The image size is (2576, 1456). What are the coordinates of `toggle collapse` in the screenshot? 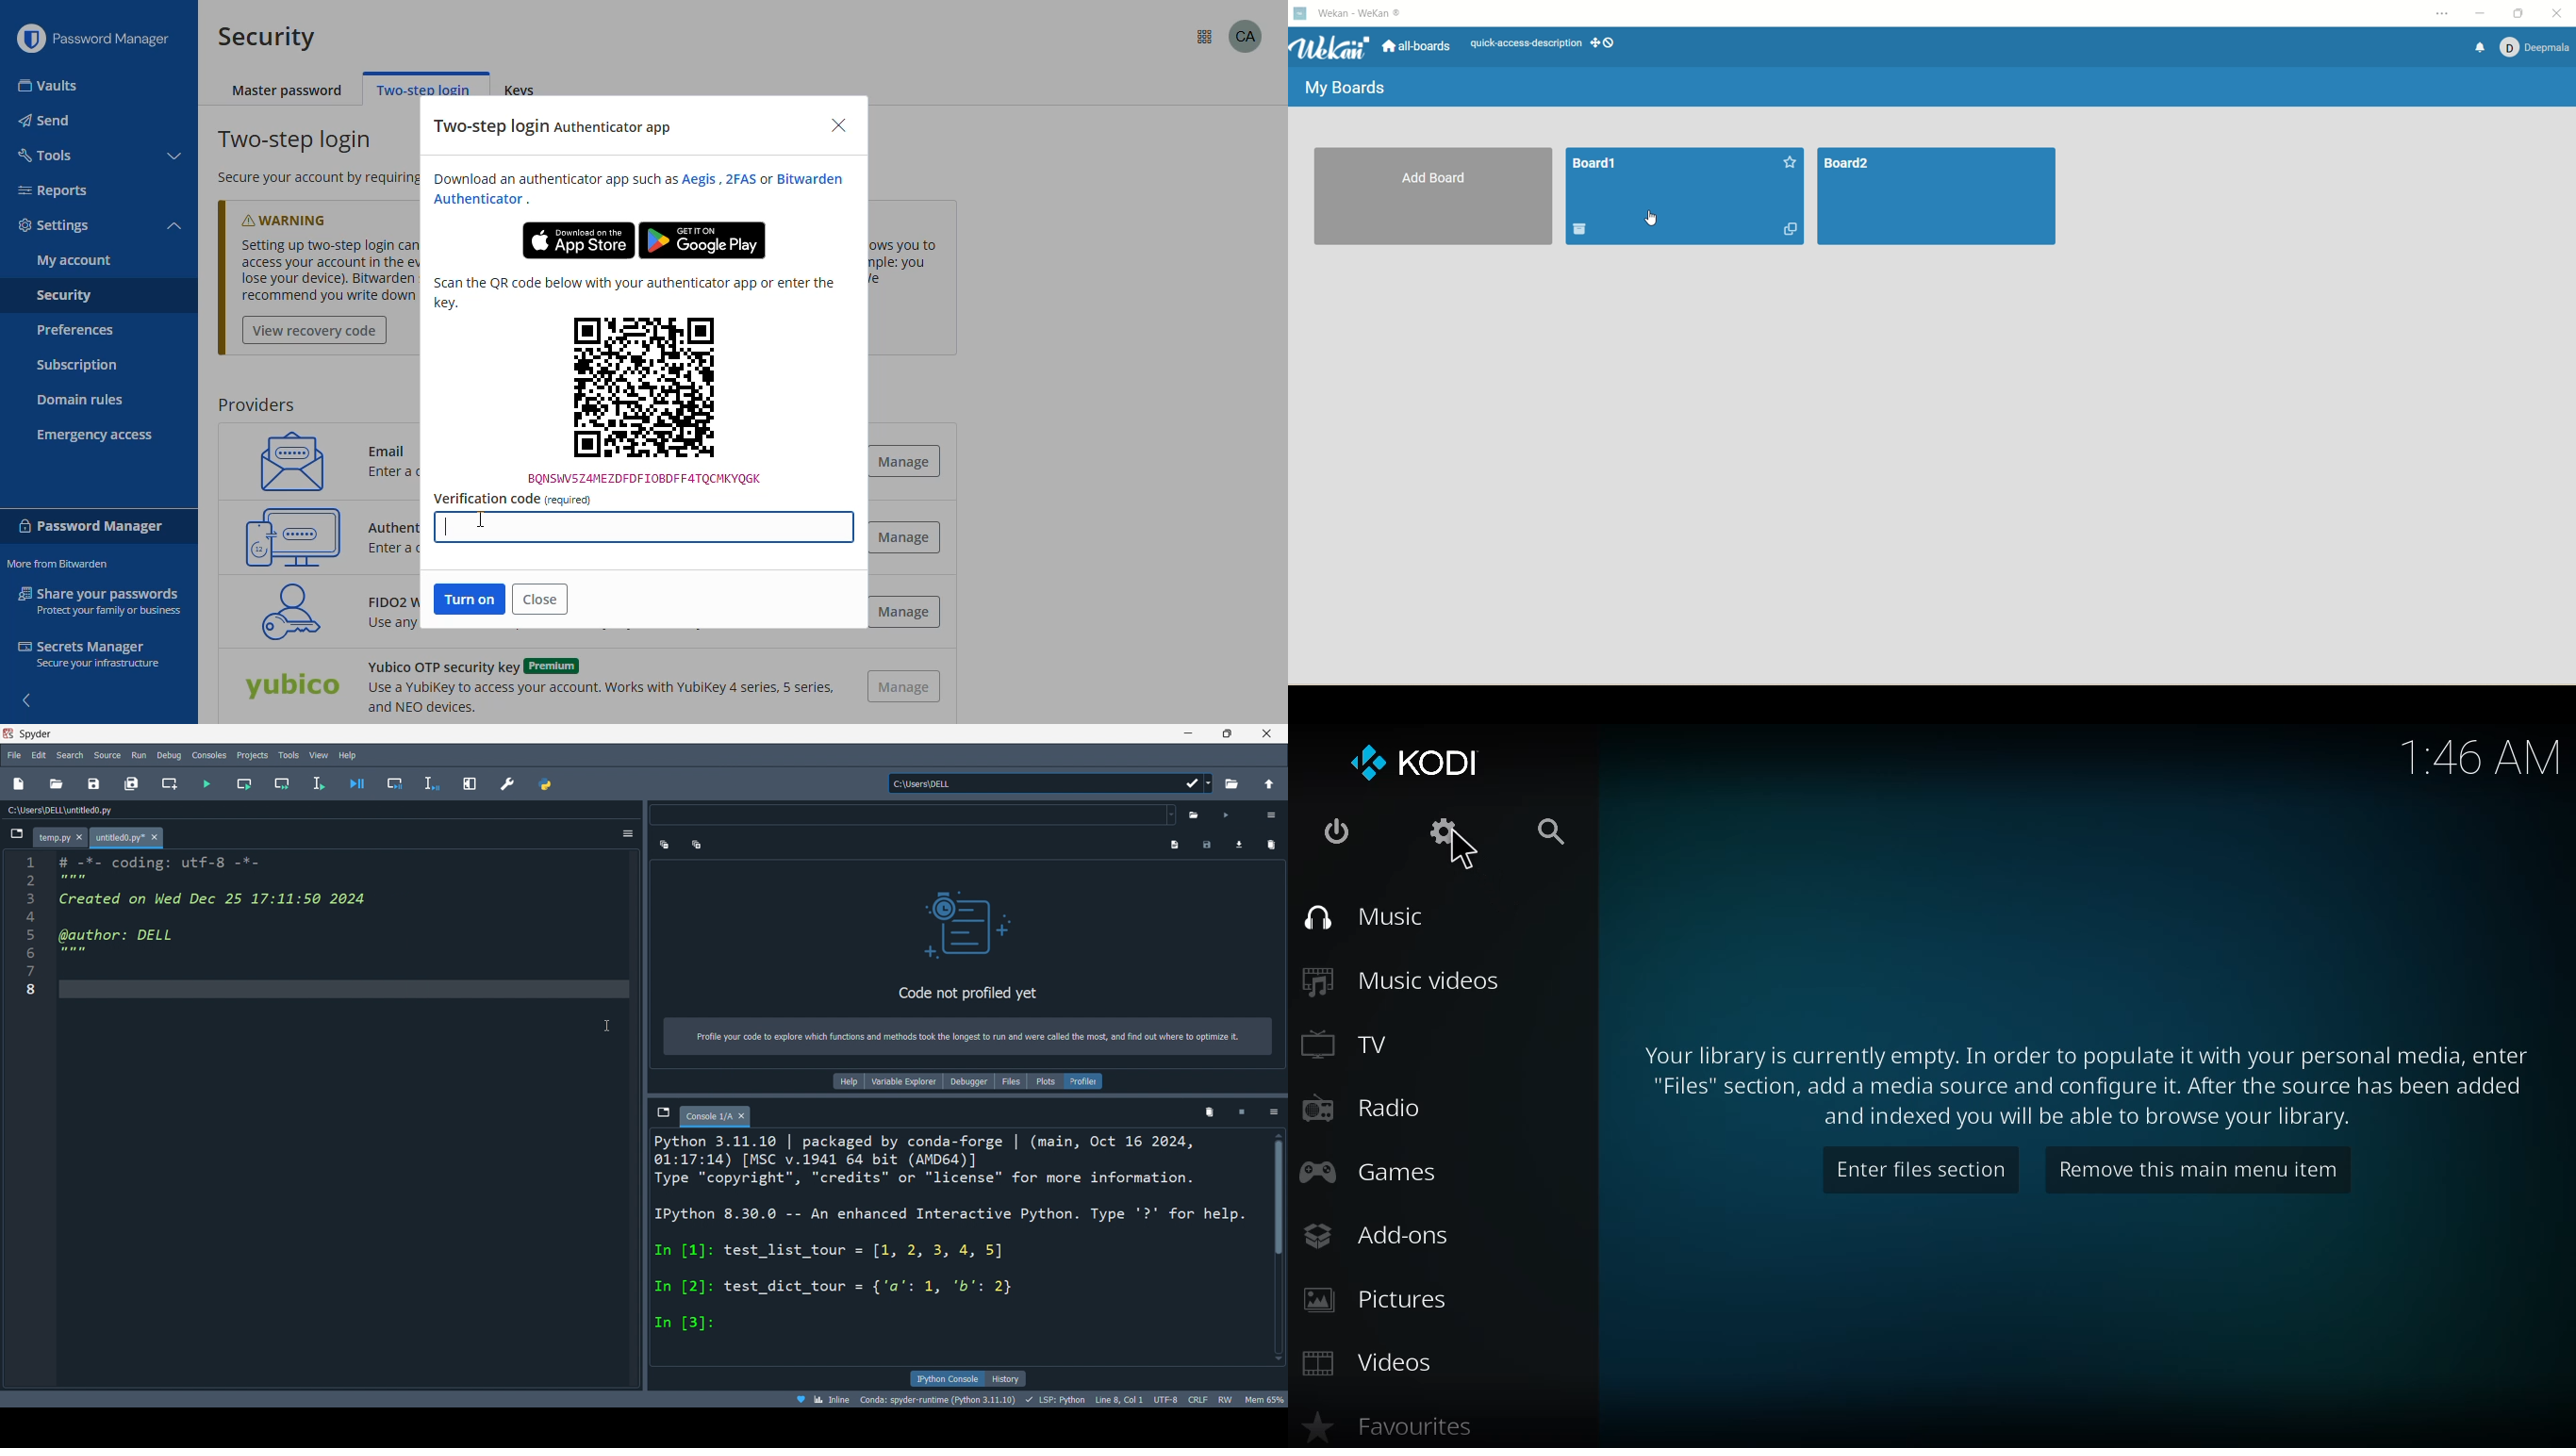 It's located at (176, 156).